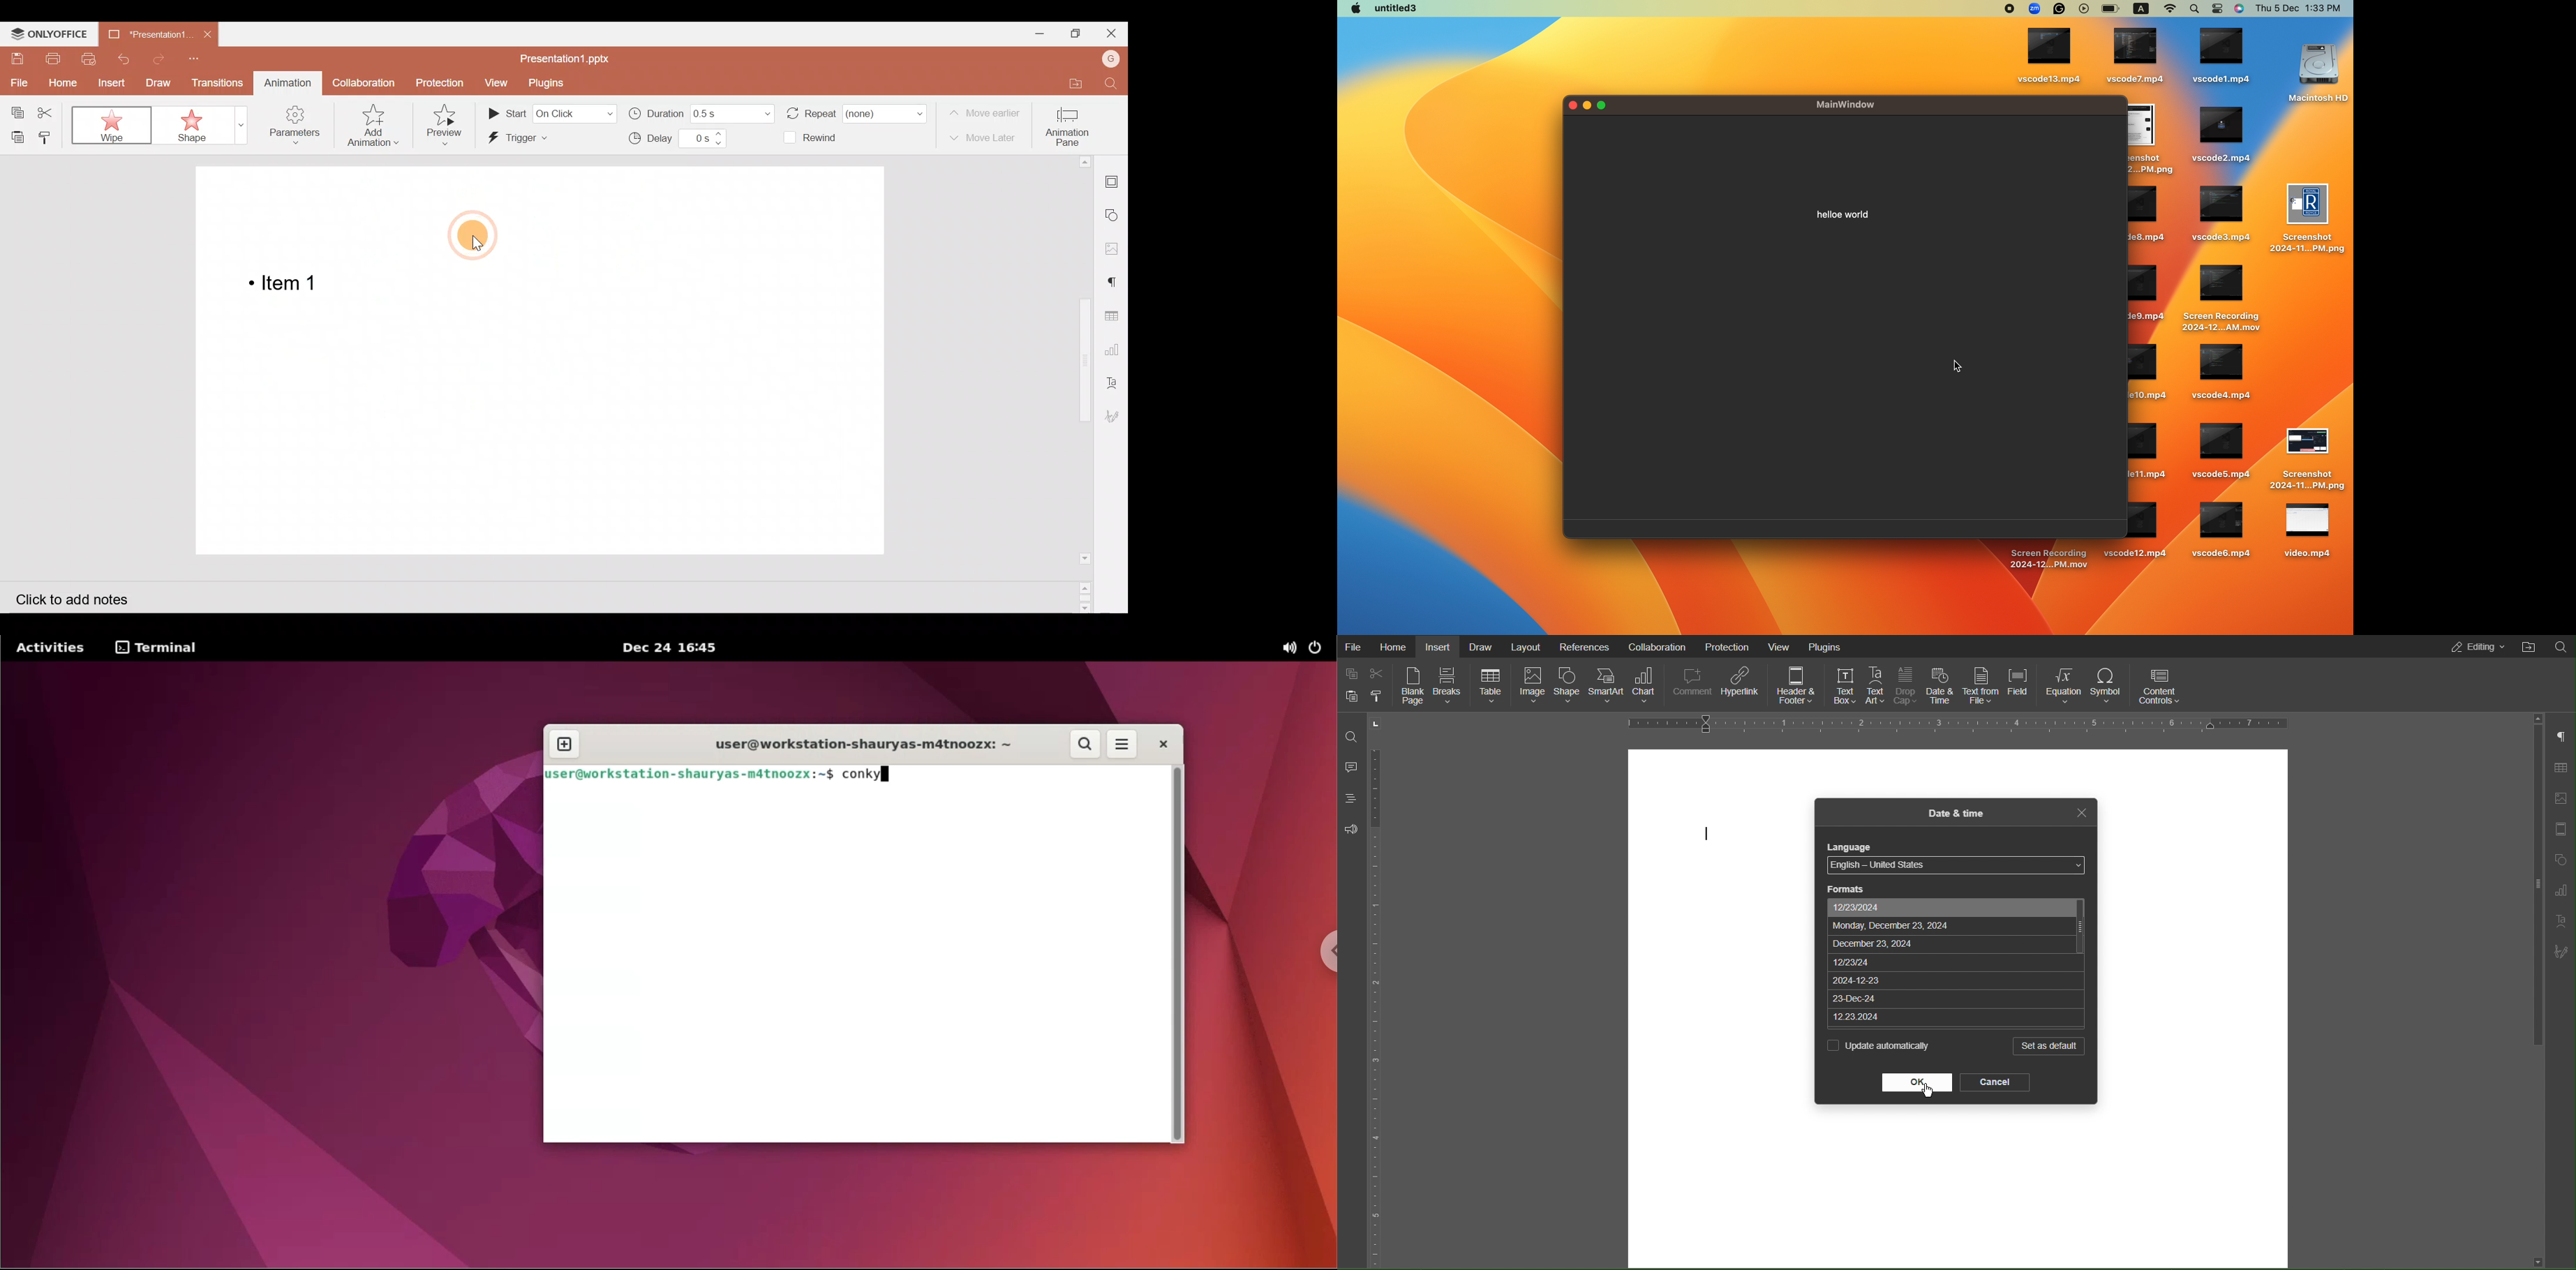  Describe the element at coordinates (365, 82) in the screenshot. I see `Collaboration` at that location.